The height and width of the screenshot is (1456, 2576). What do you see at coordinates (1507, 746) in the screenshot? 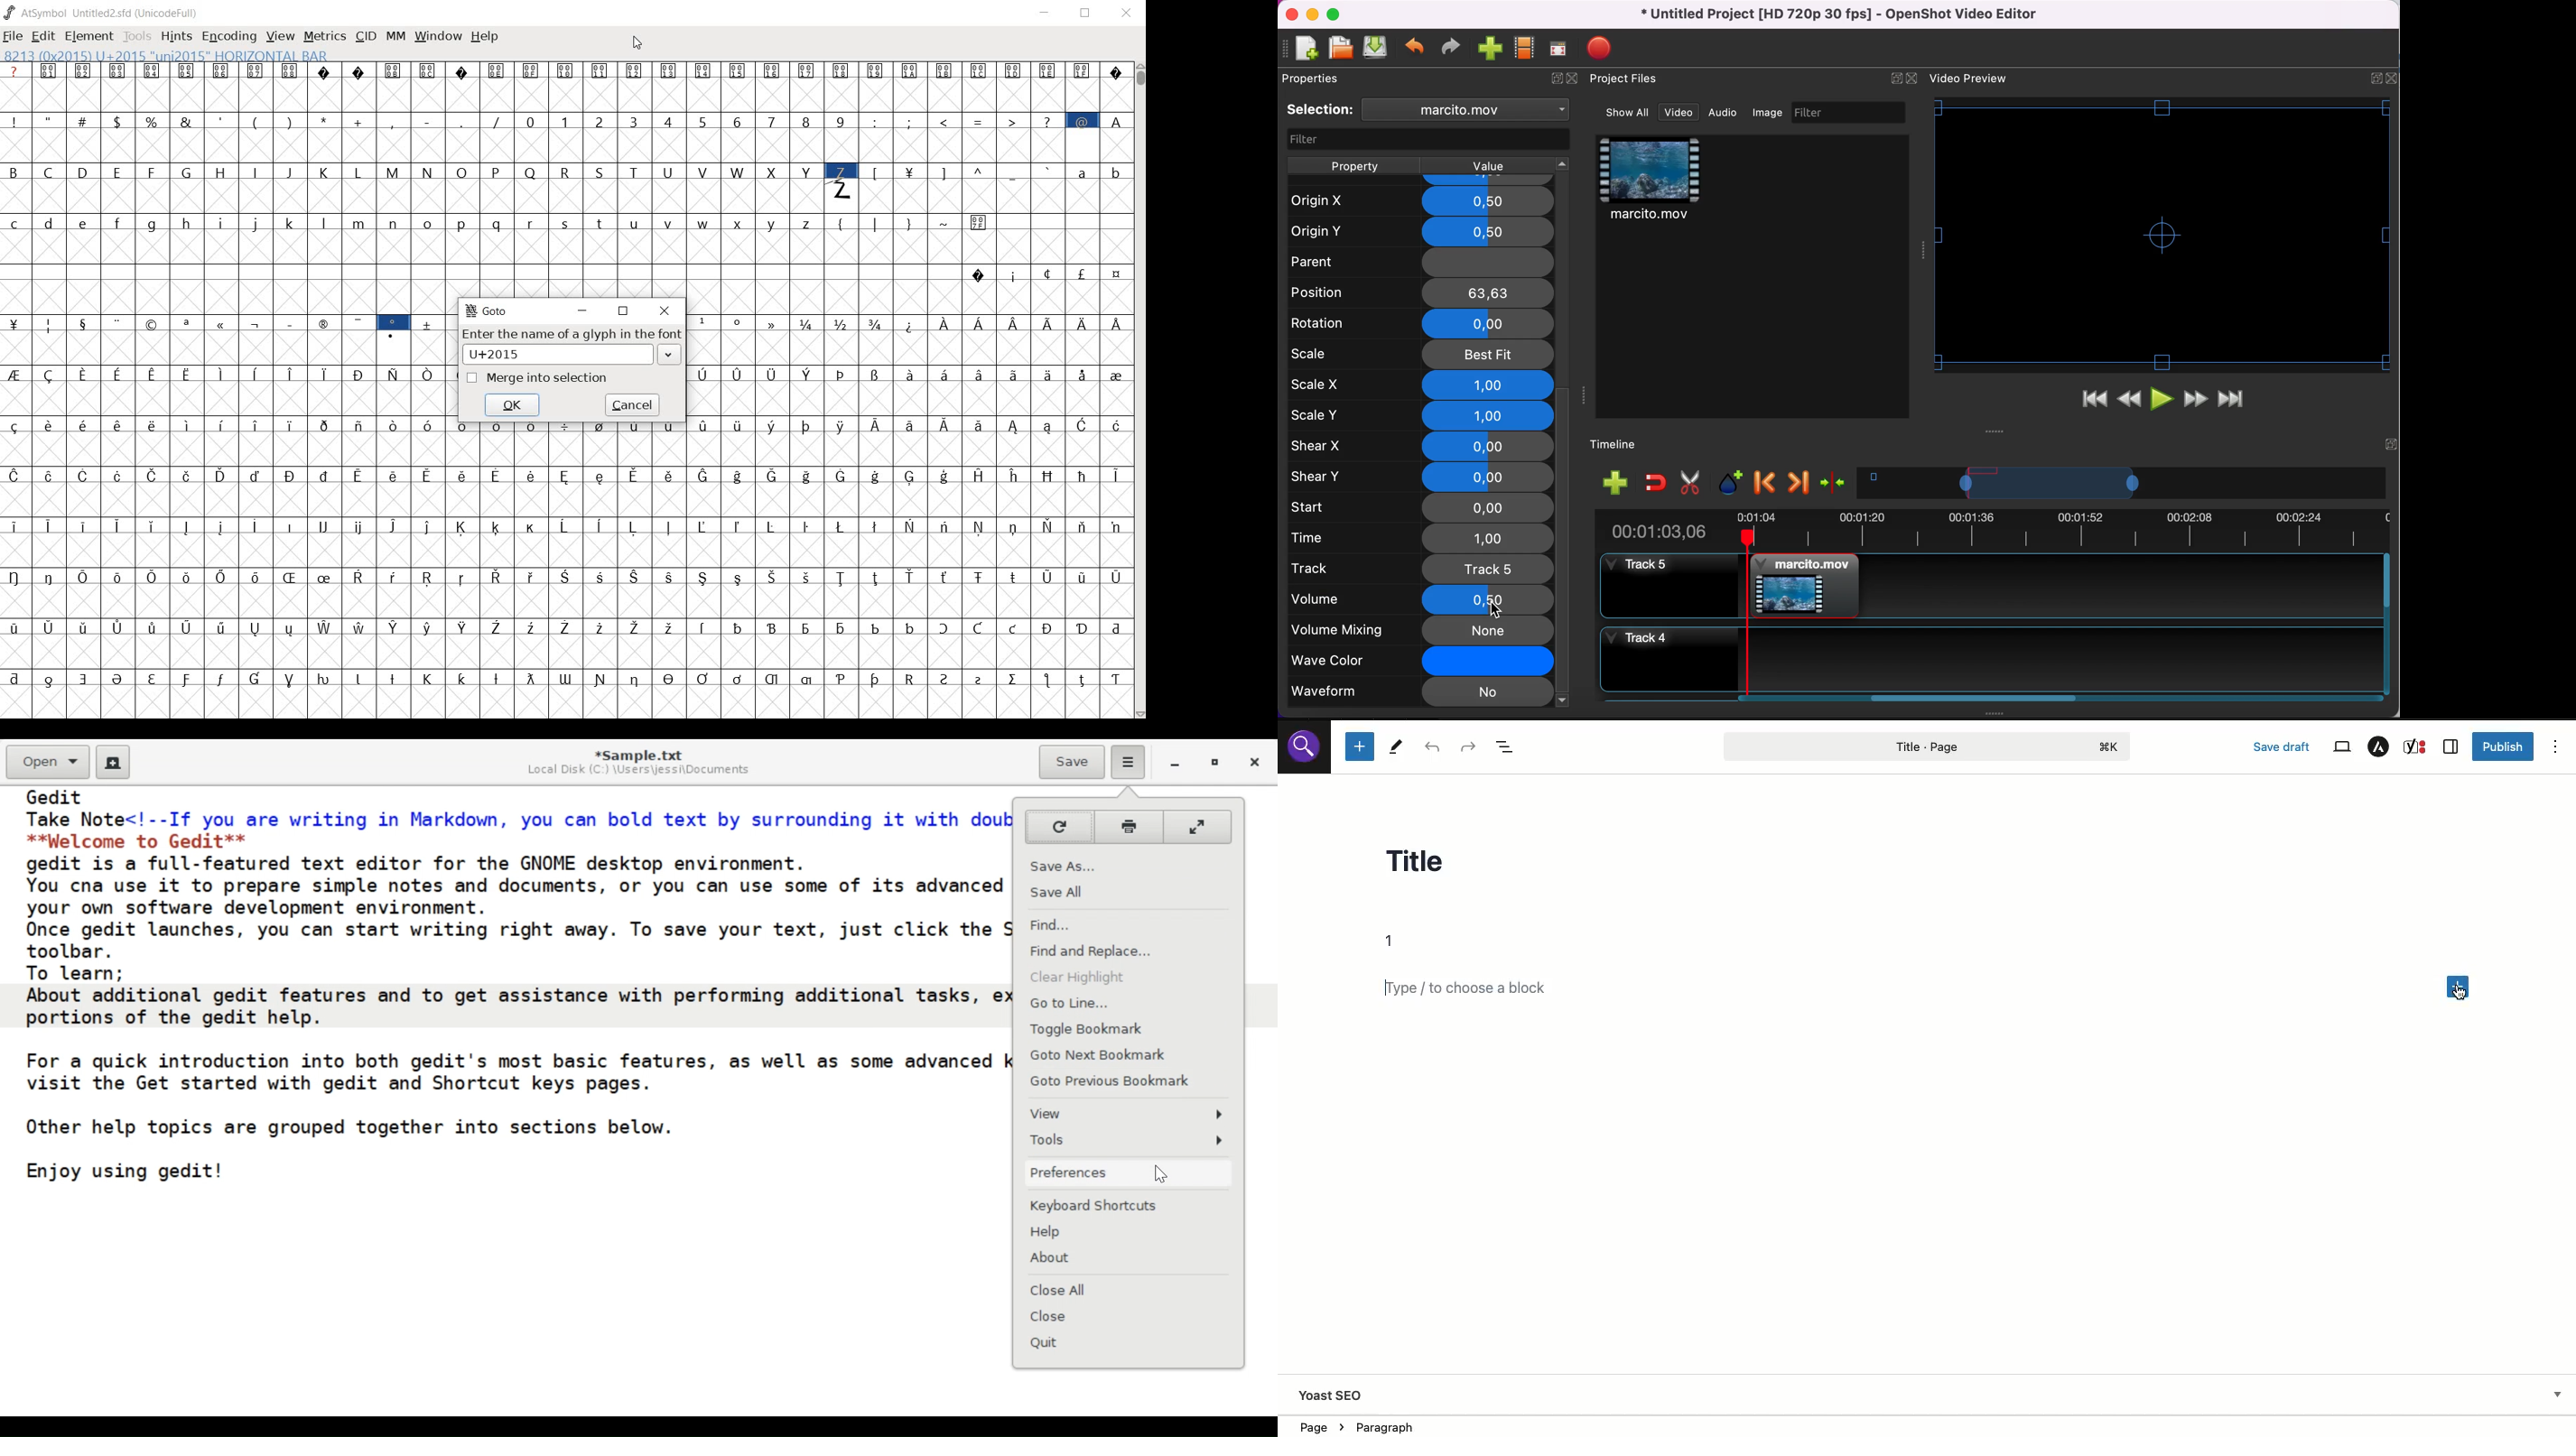
I see `Document overview` at bounding box center [1507, 746].